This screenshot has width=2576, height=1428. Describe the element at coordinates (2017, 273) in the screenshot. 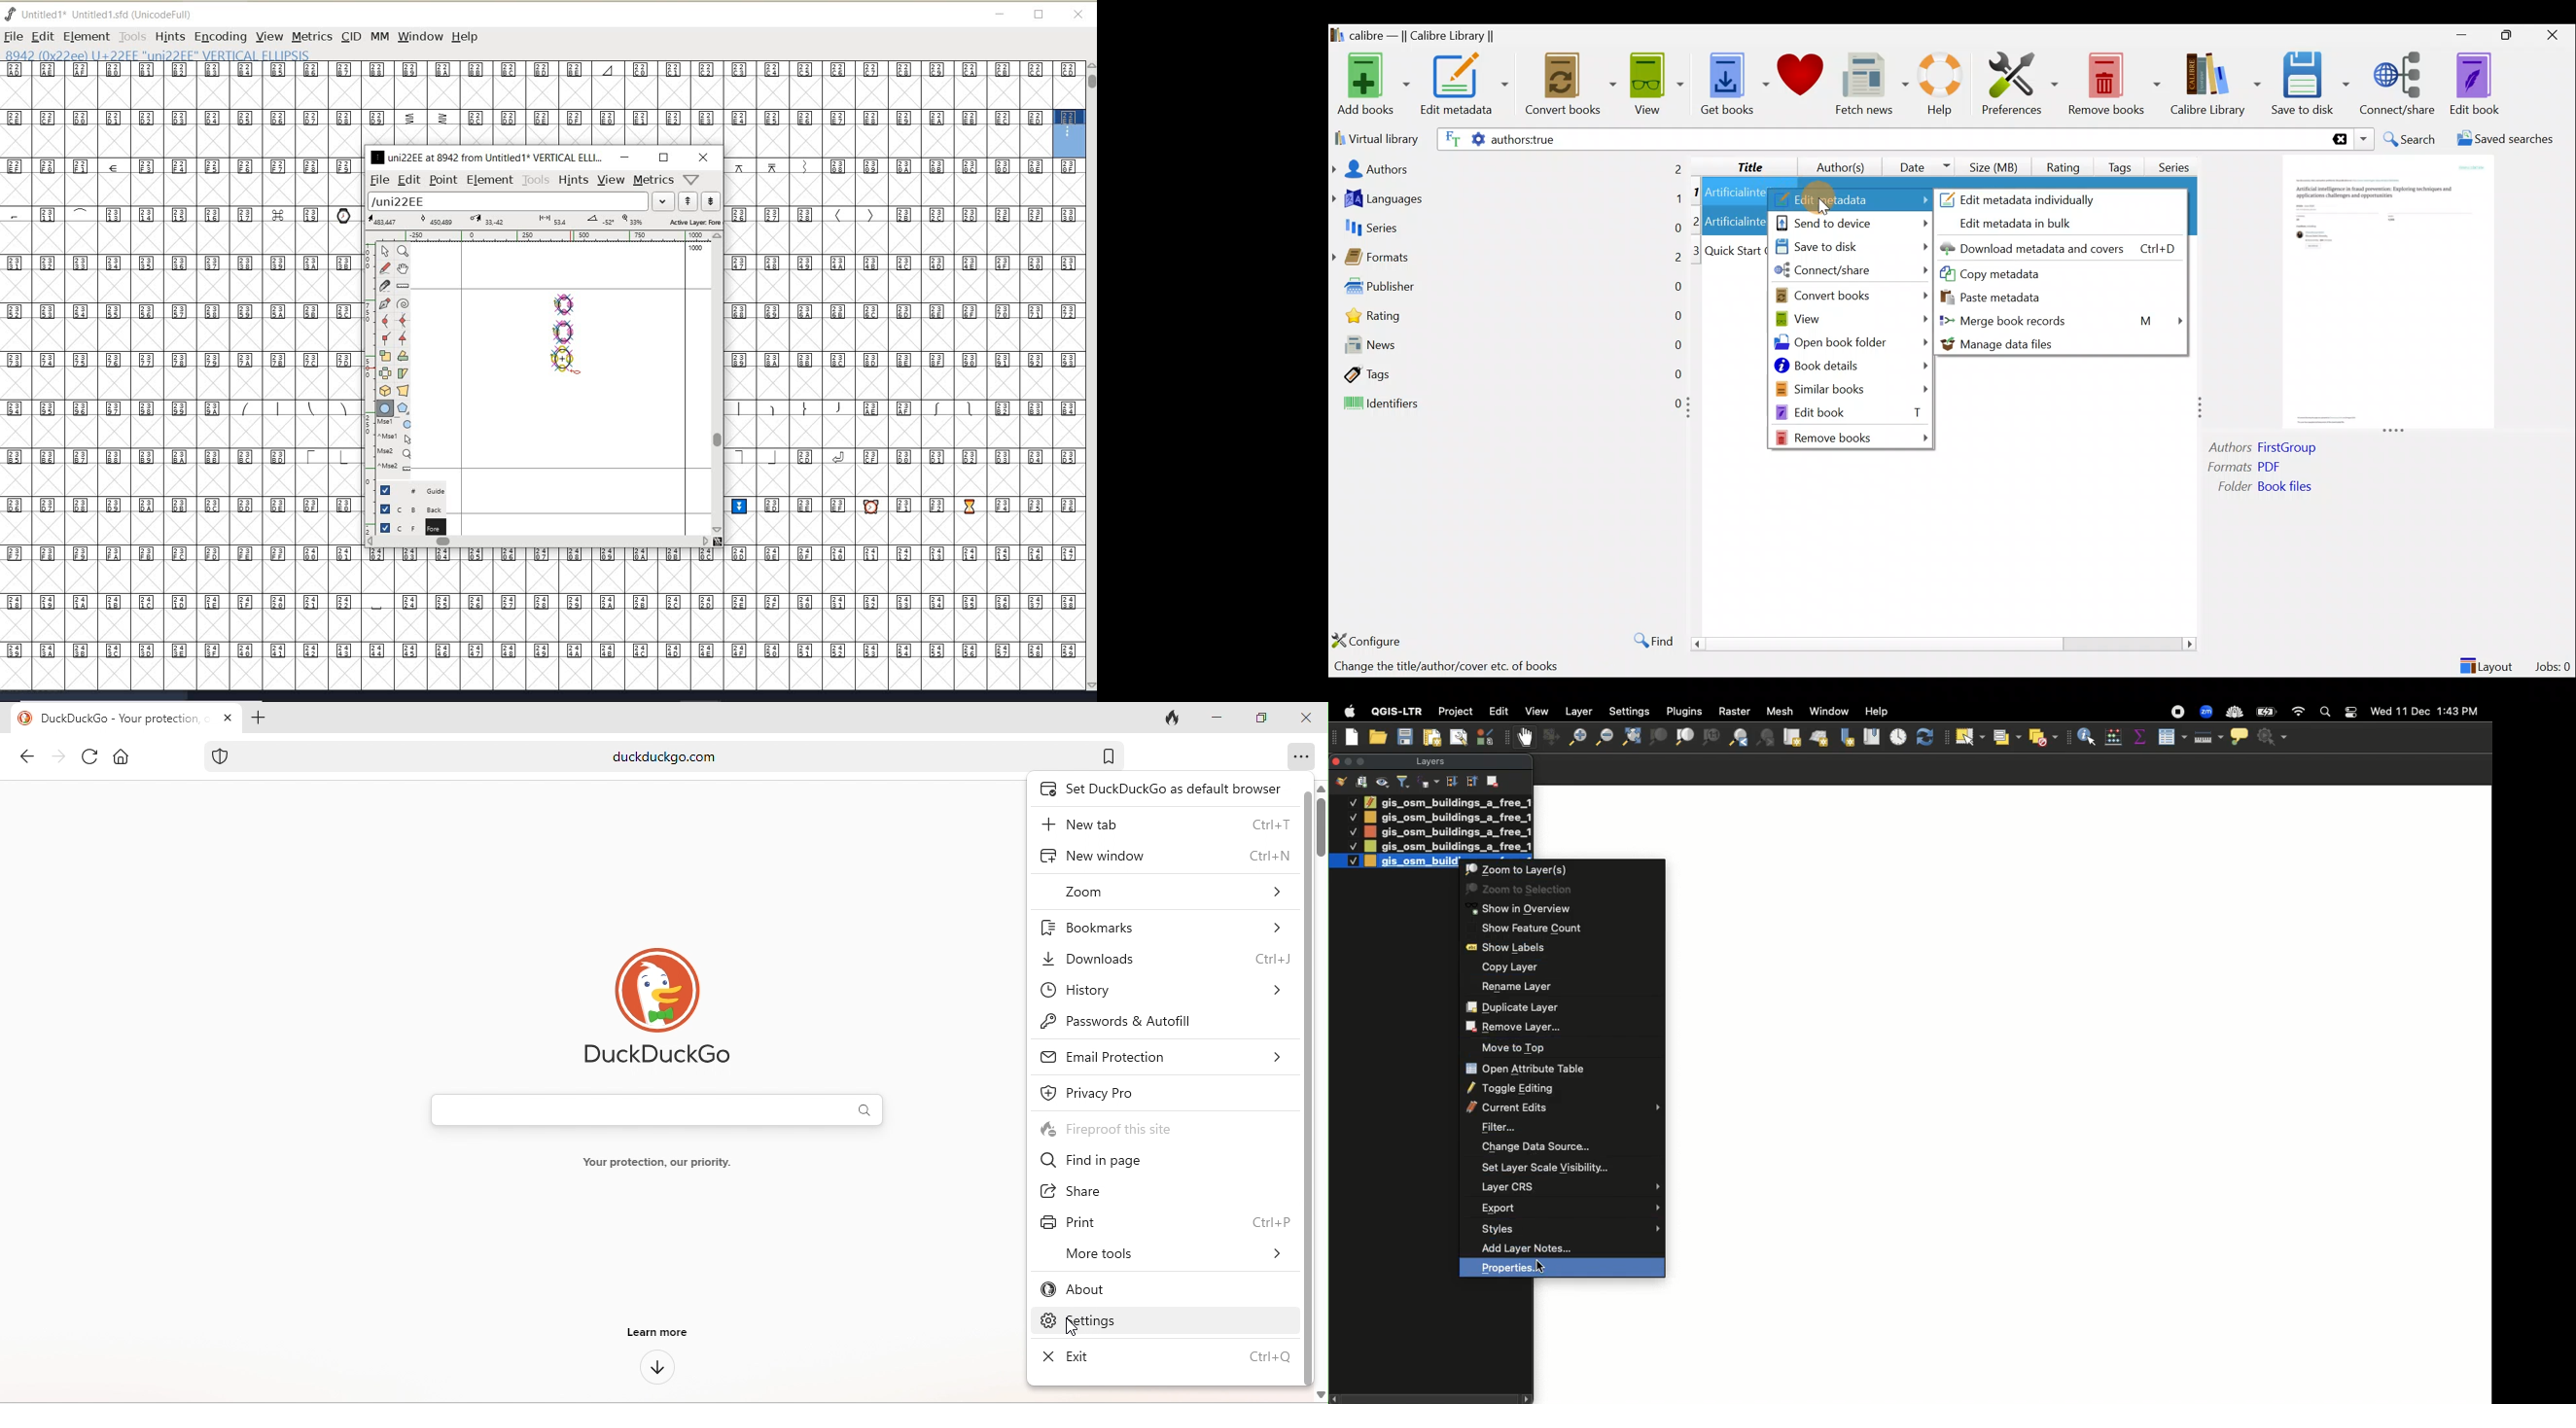

I see `Copy metadata` at that location.